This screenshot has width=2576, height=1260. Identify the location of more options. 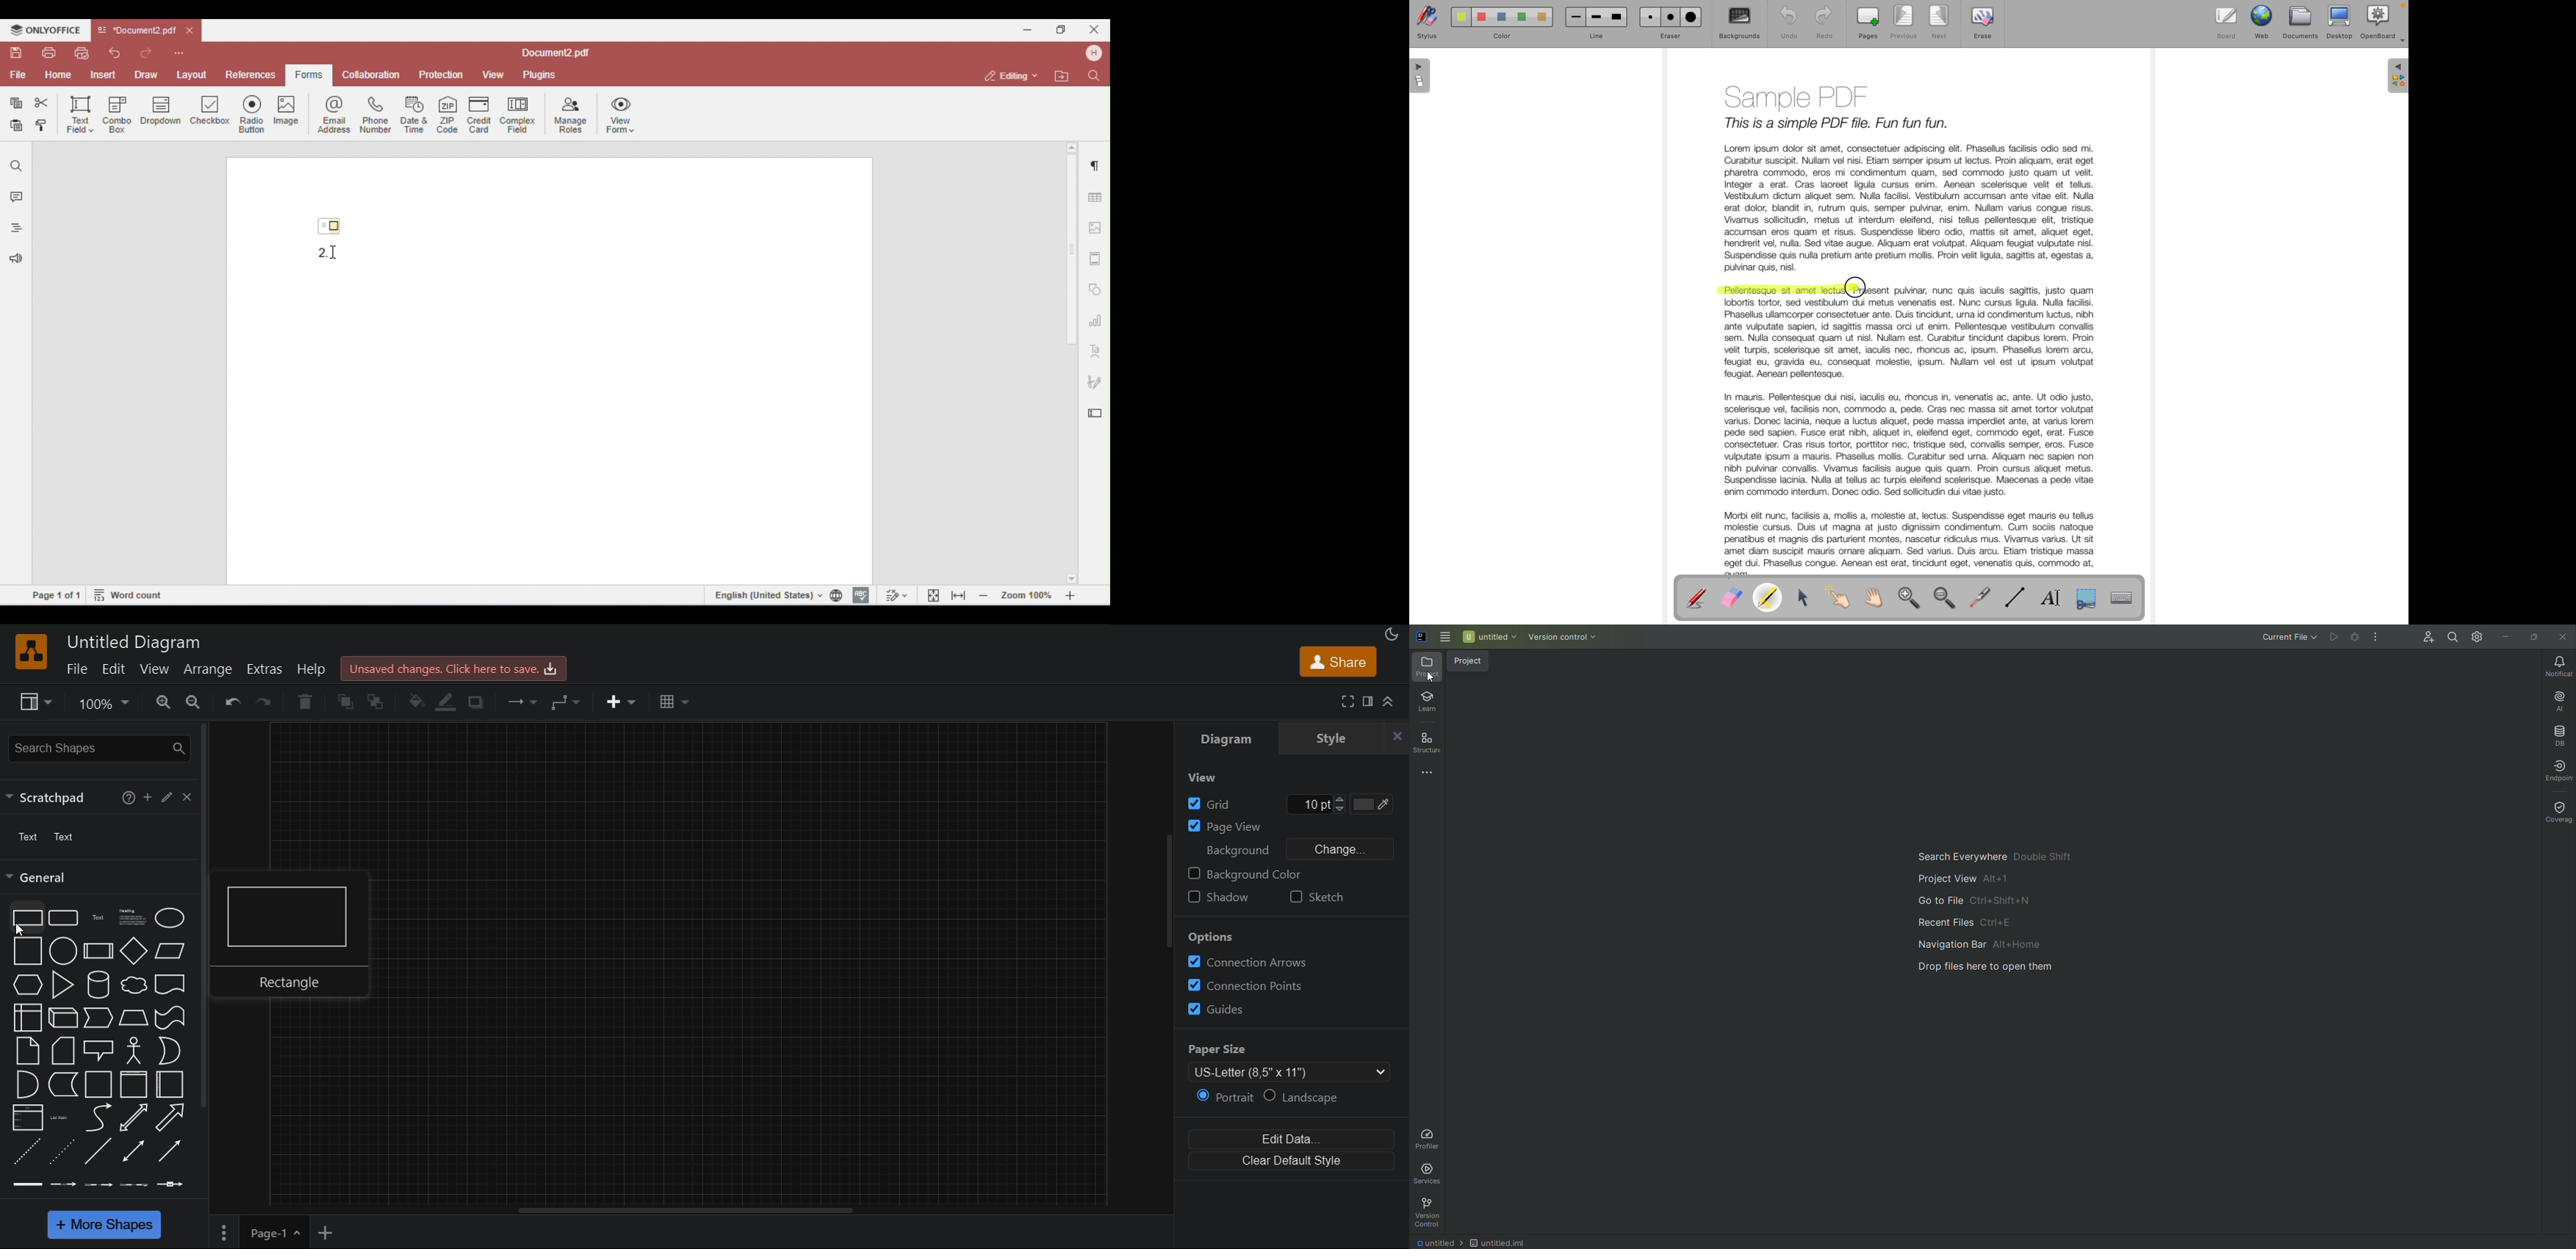
(2400, 44).